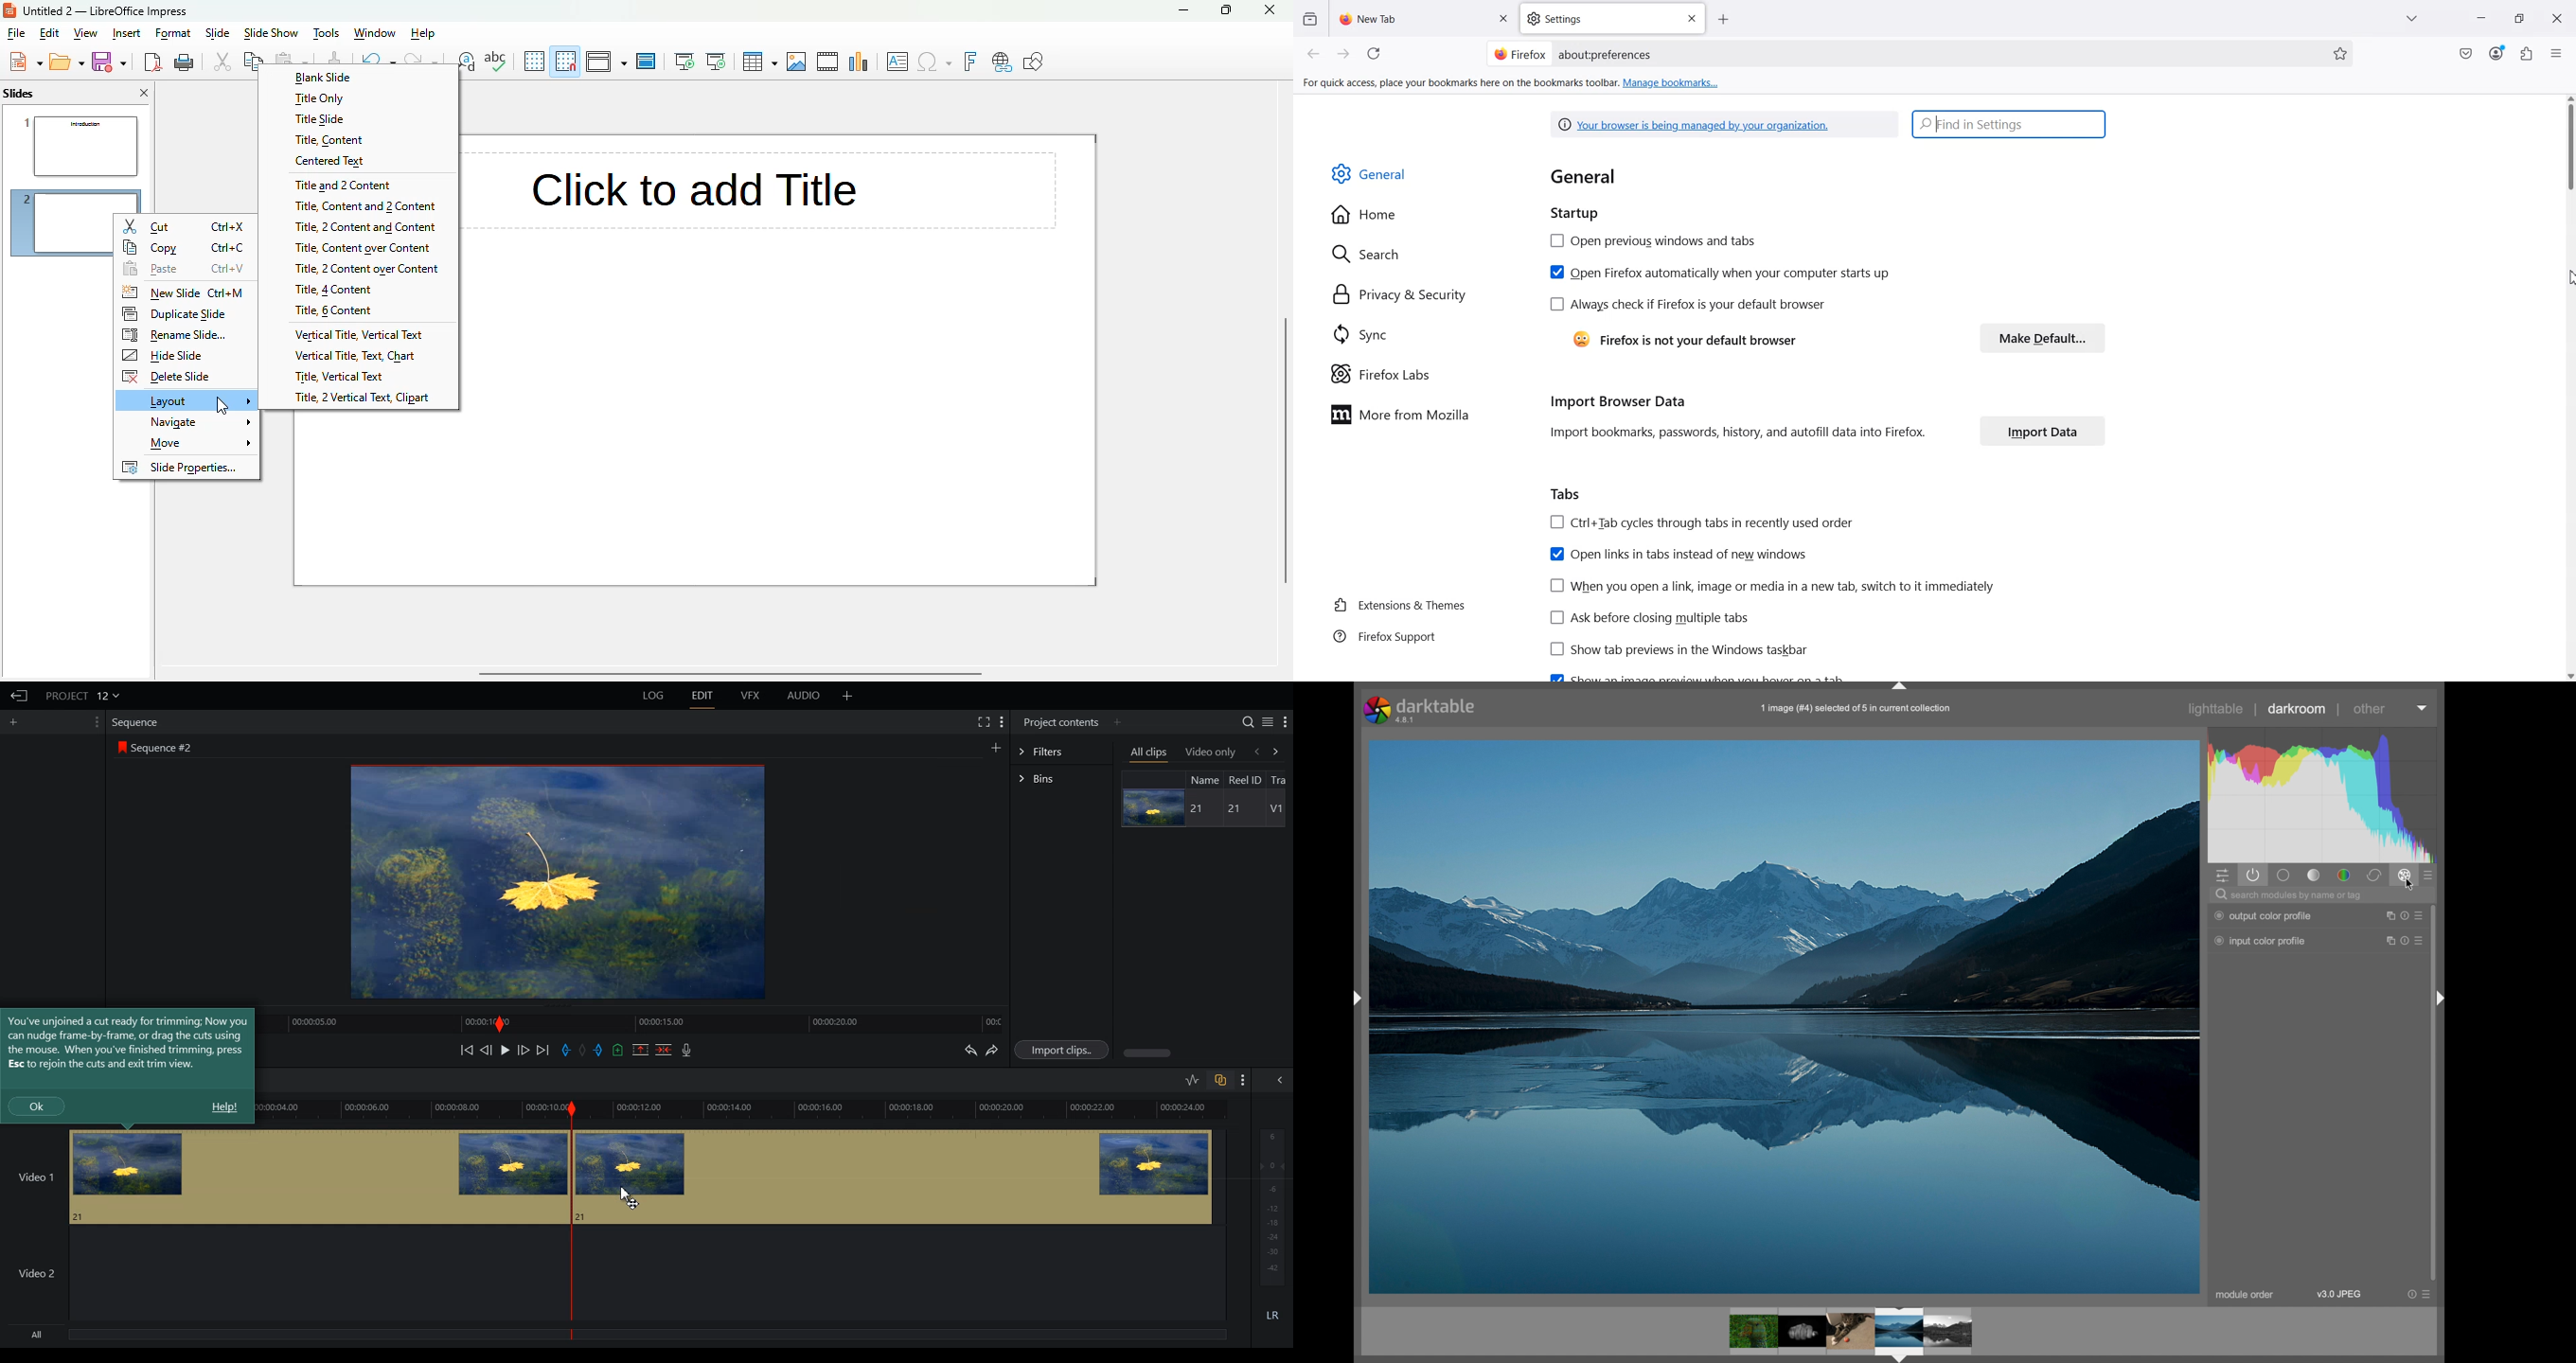 The height and width of the screenshot is (1372, 2576). Describe the element at coordinates (126, 34) in the screenshot. I see `insert` at that location.